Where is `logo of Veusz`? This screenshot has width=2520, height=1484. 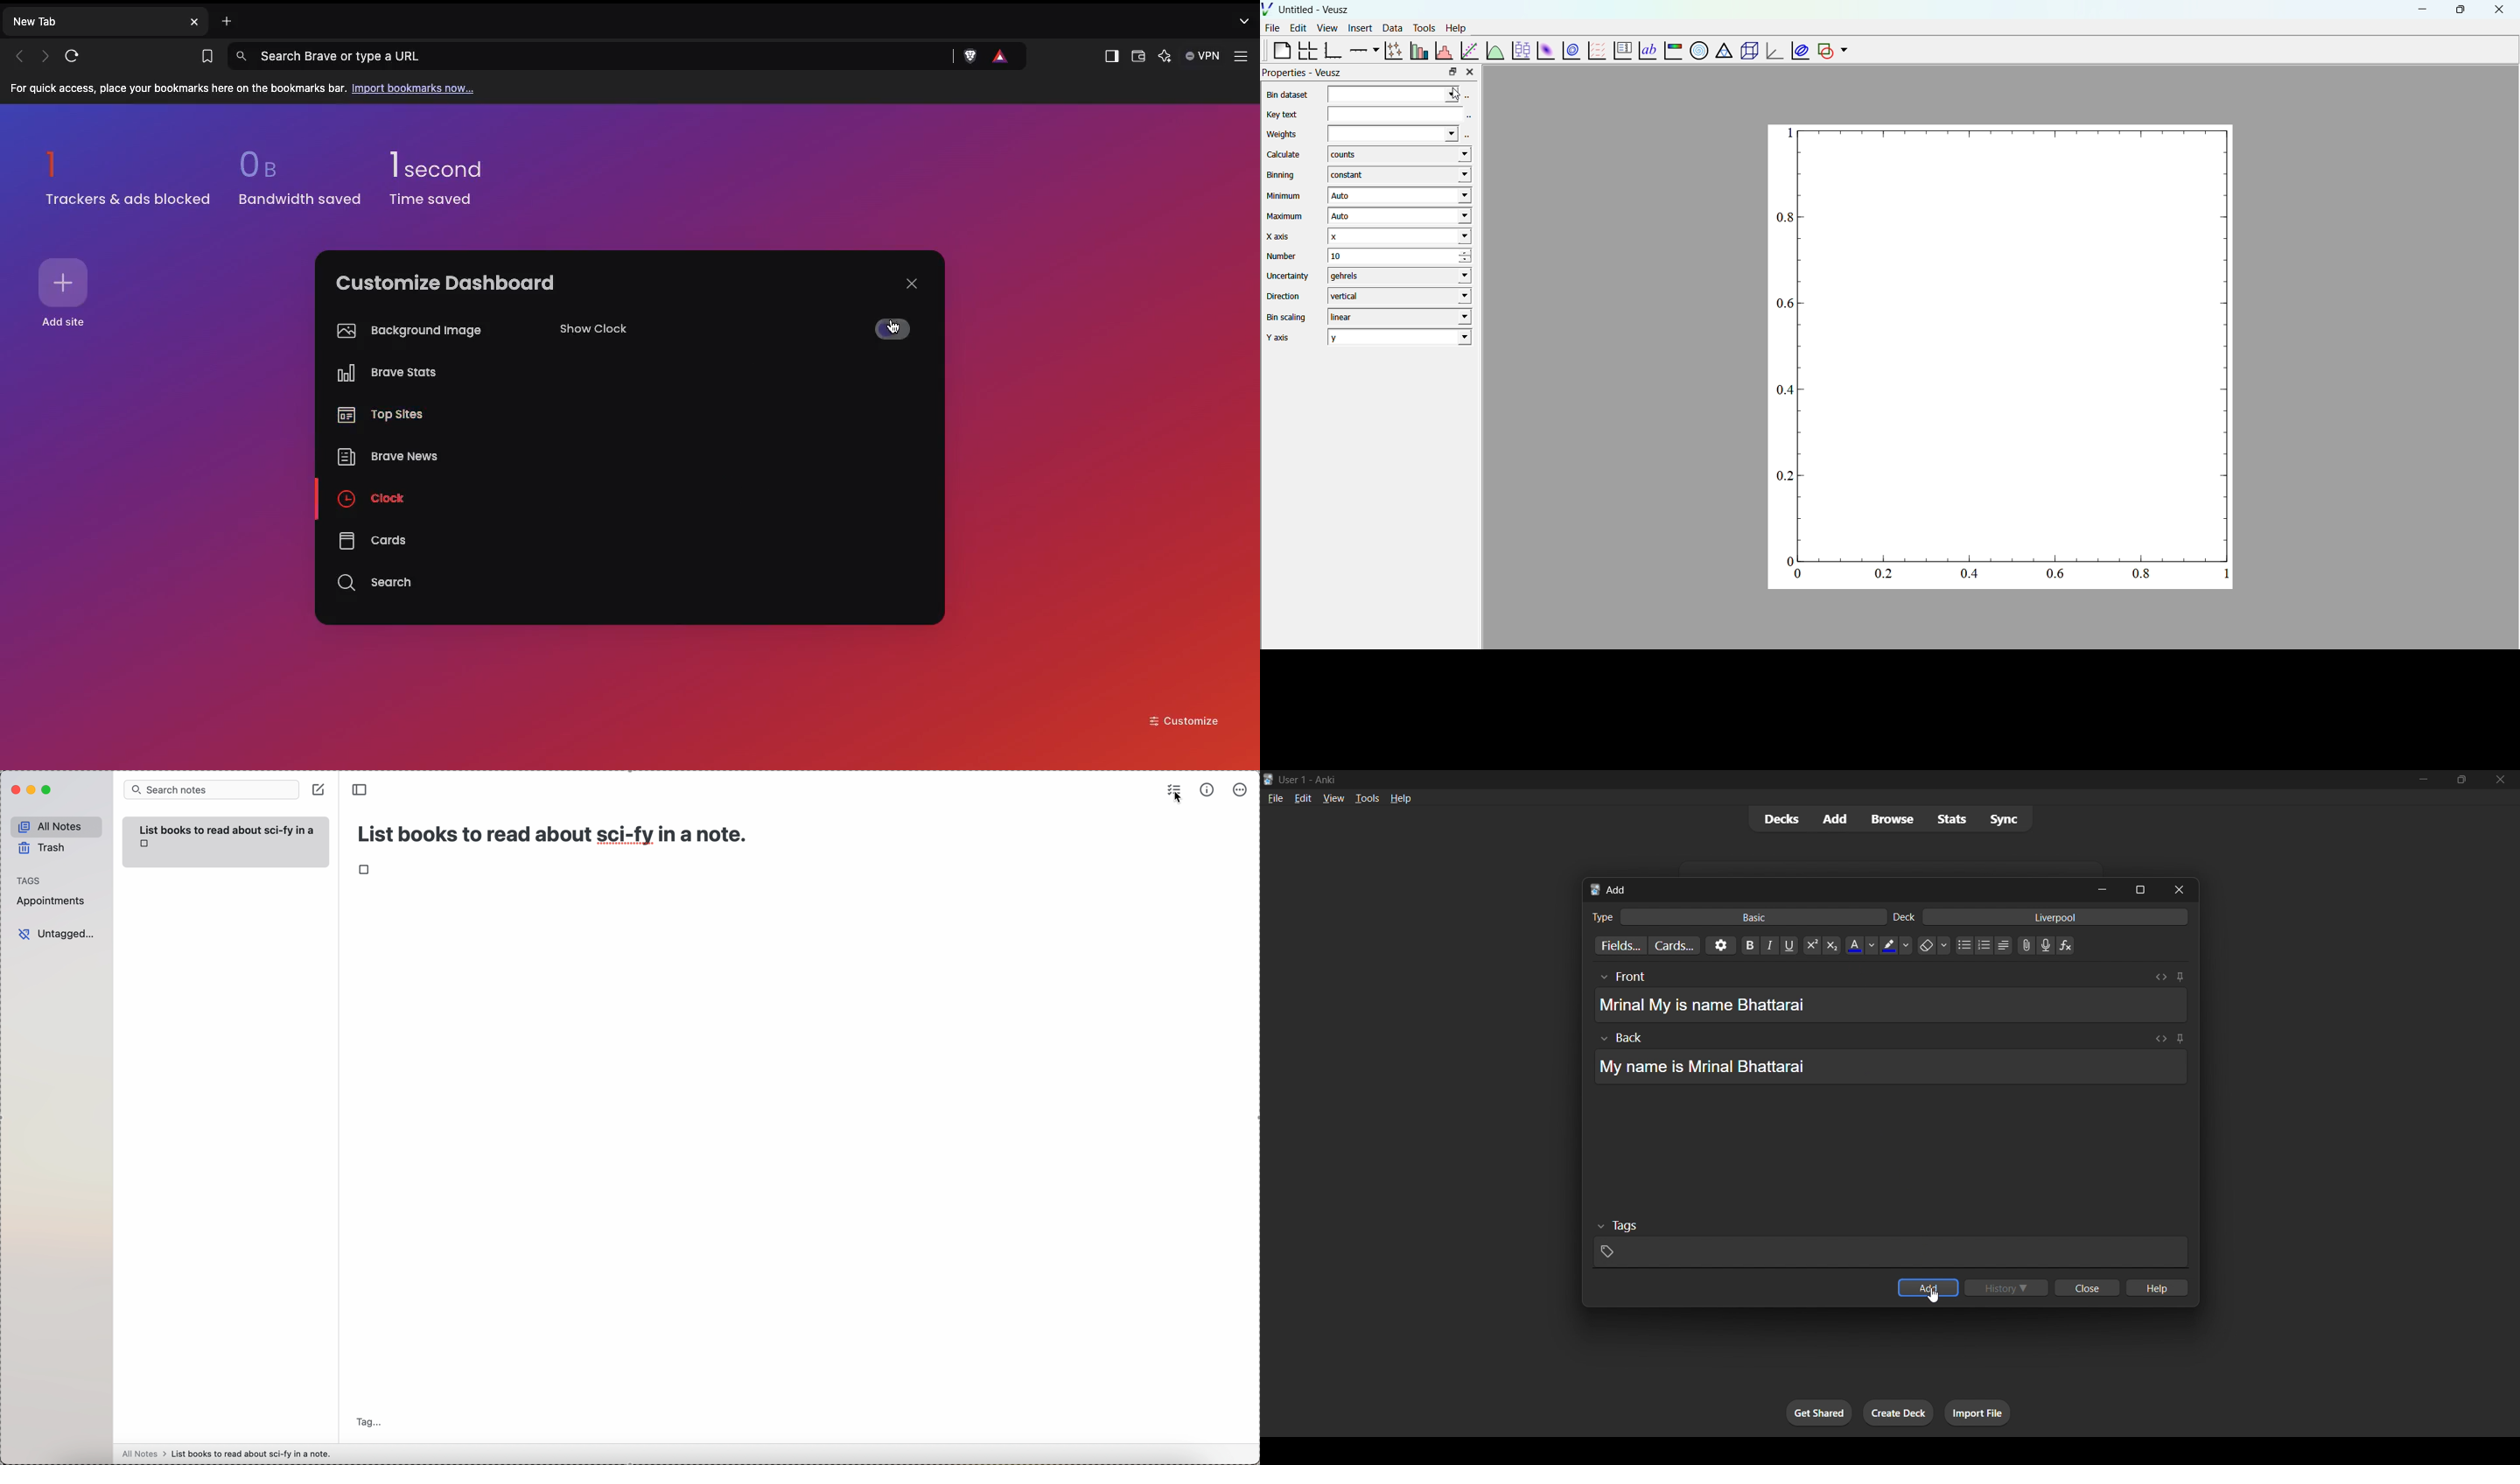 logo of Veusz is located at coordinates (1268, 9).